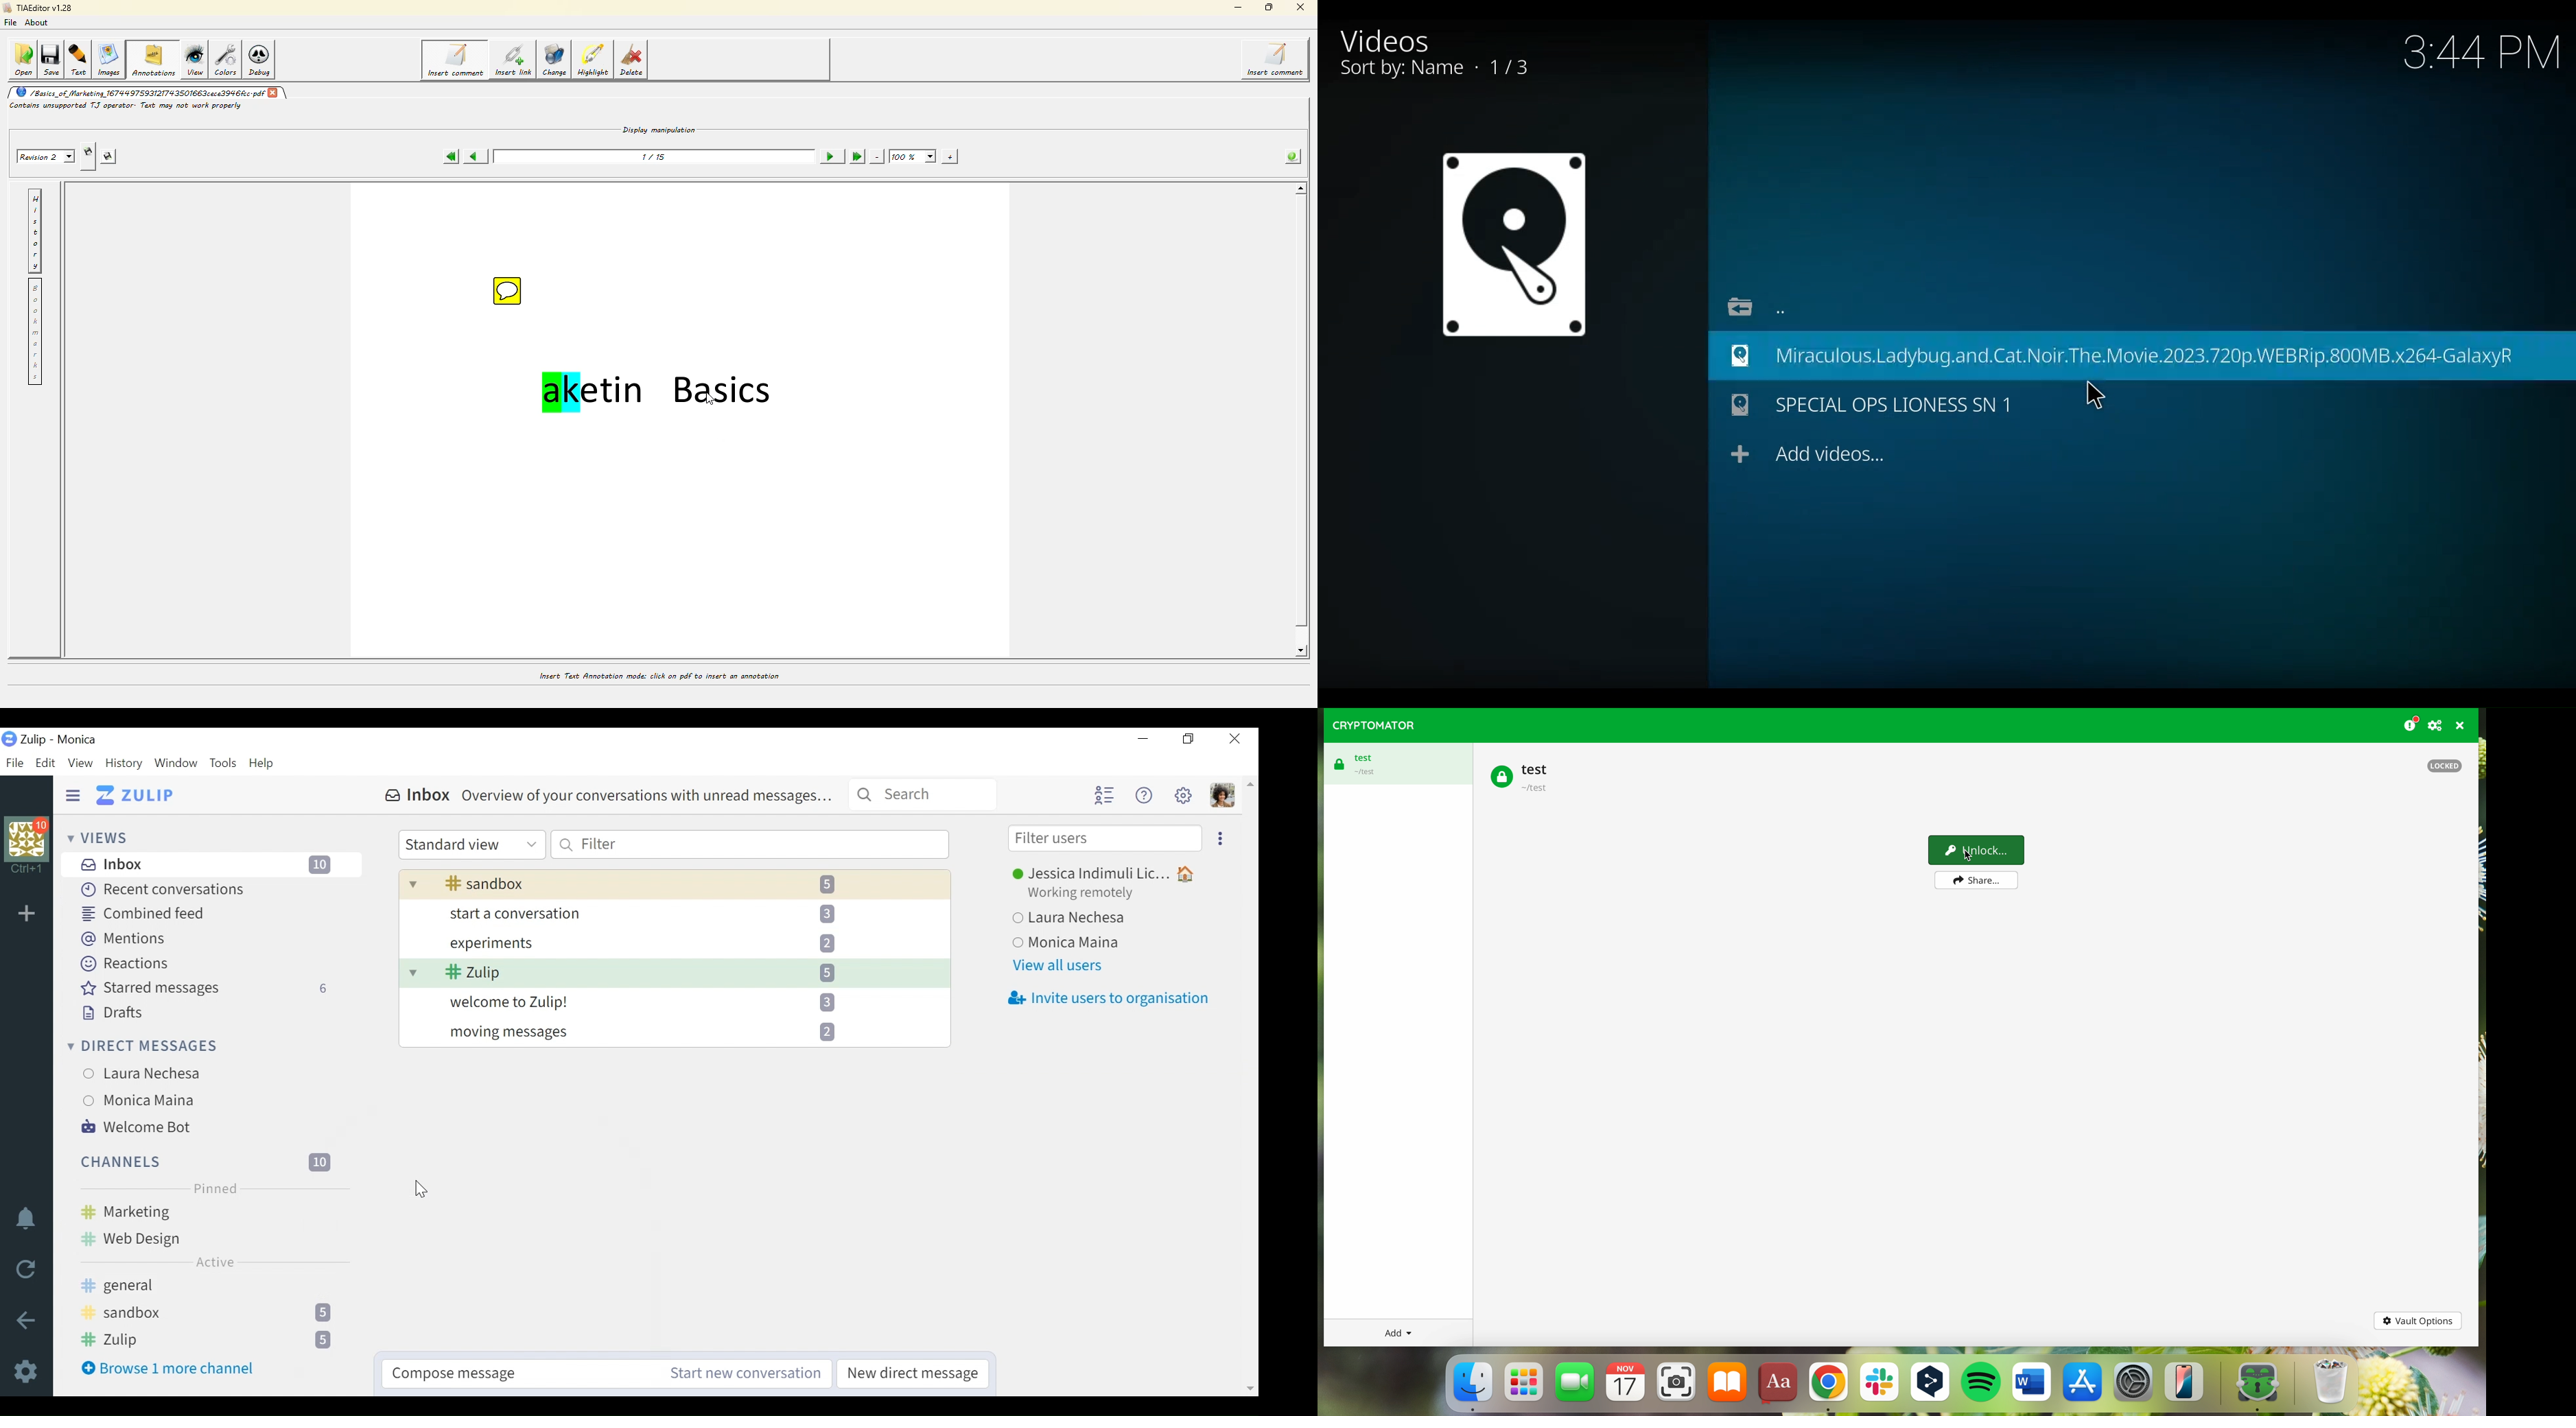  I want to click on Main menu, so click(1182, 795).